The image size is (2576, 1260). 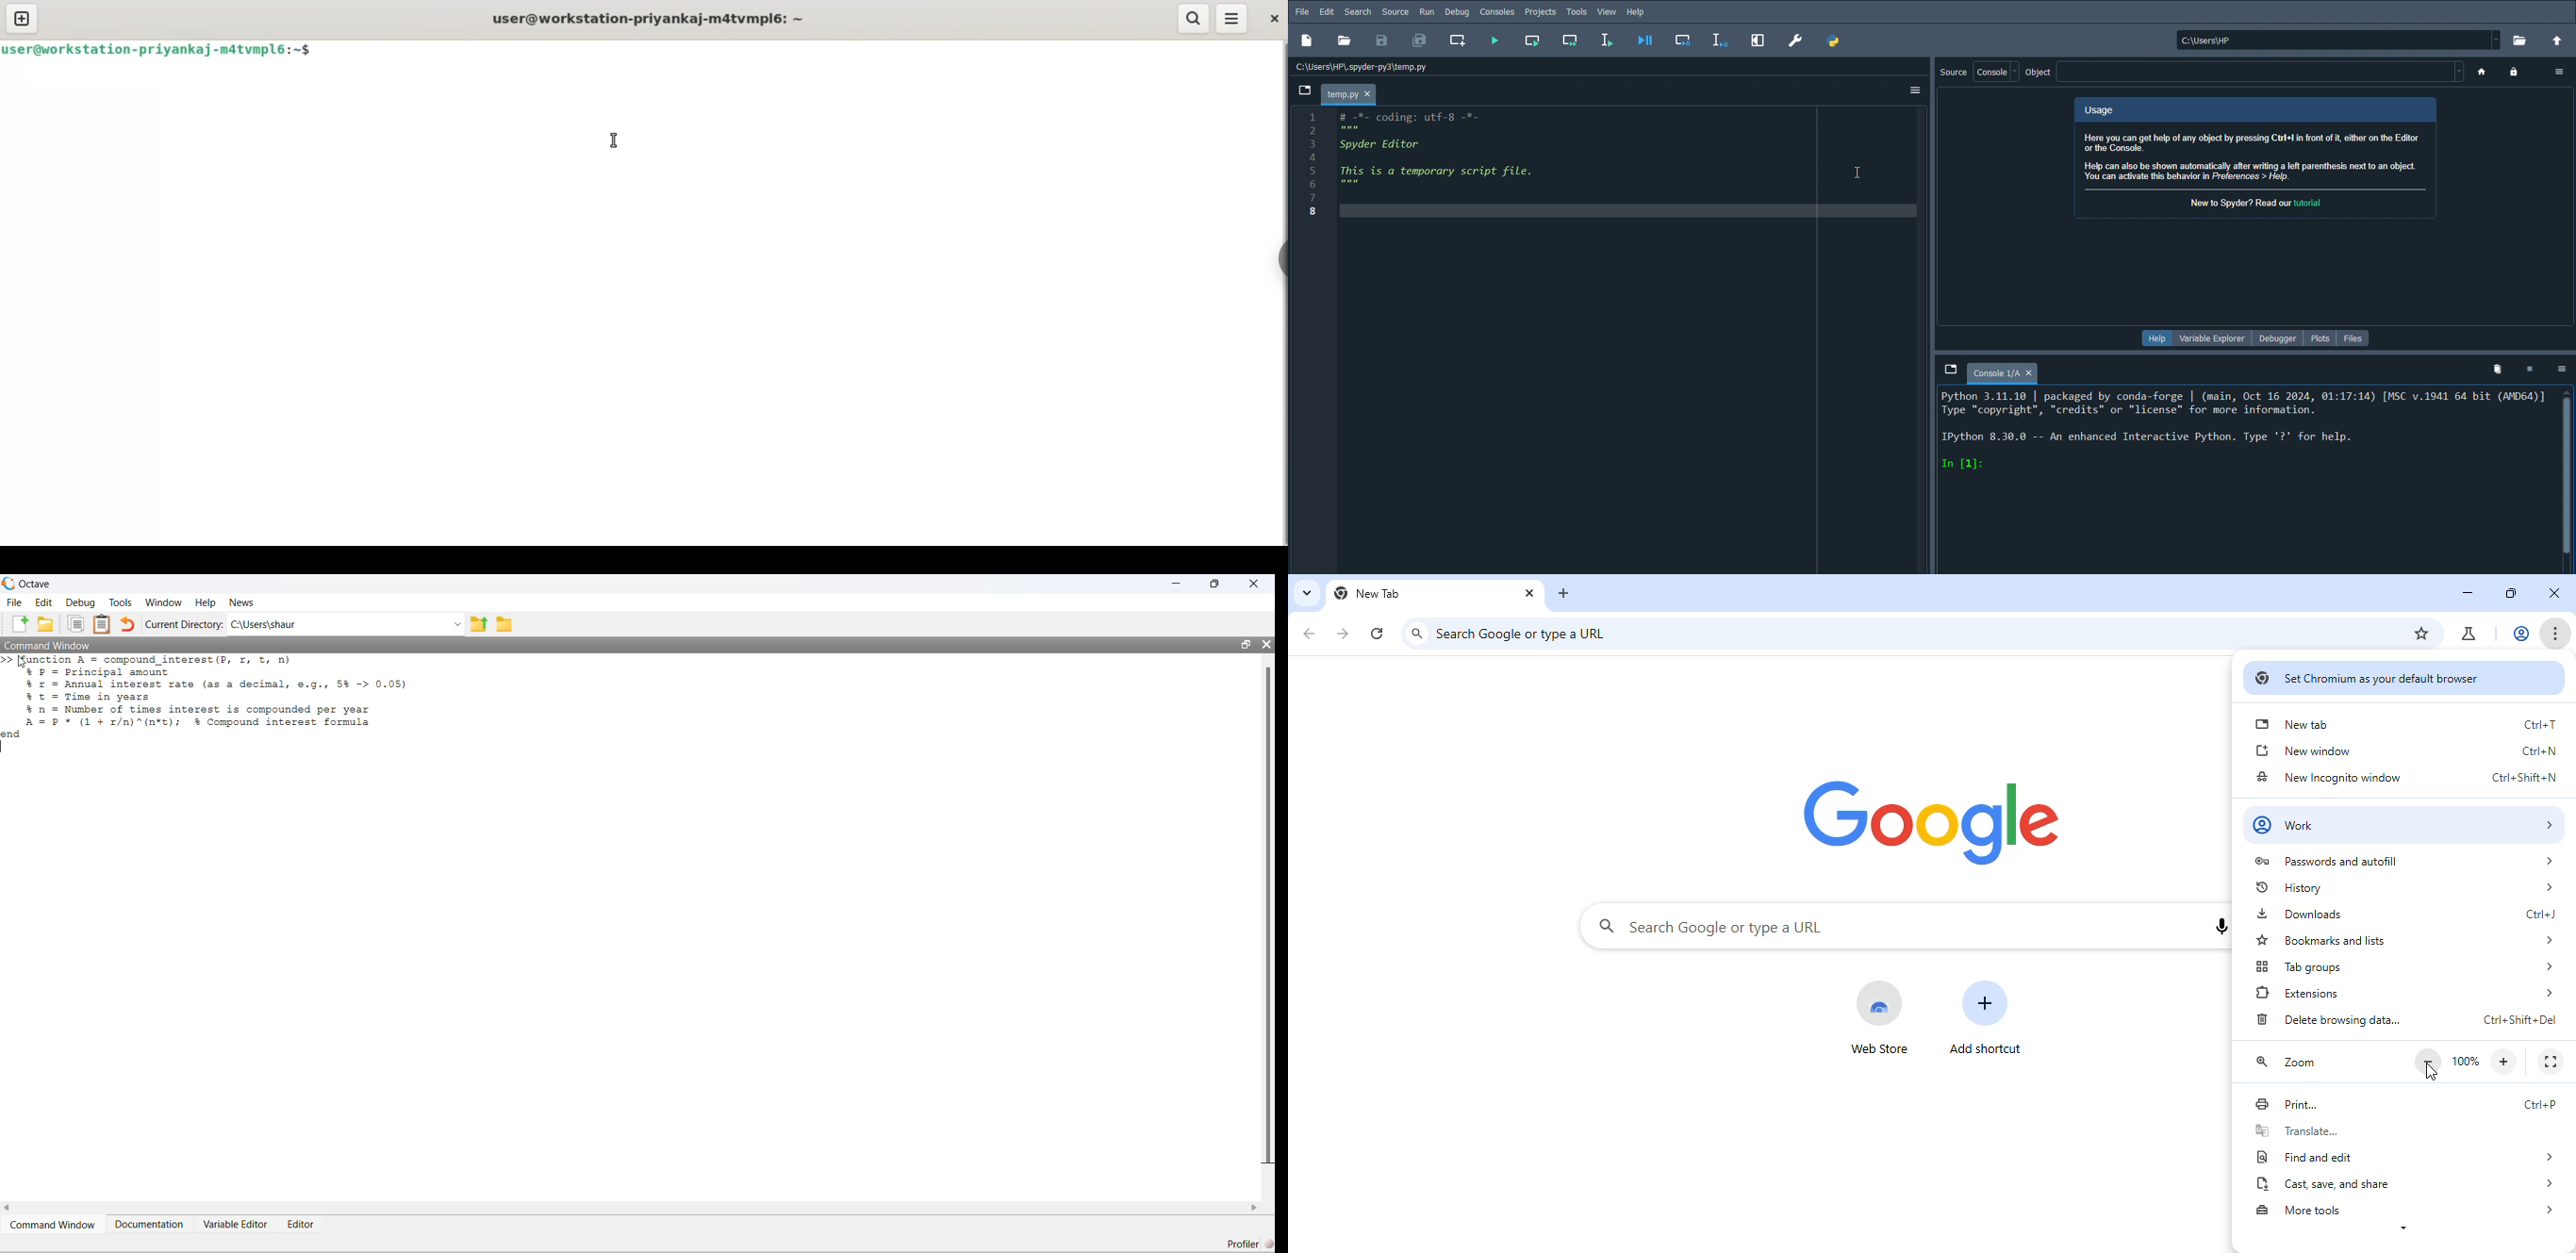 I want to click on Temporary file, so click(x=1348, y=95).